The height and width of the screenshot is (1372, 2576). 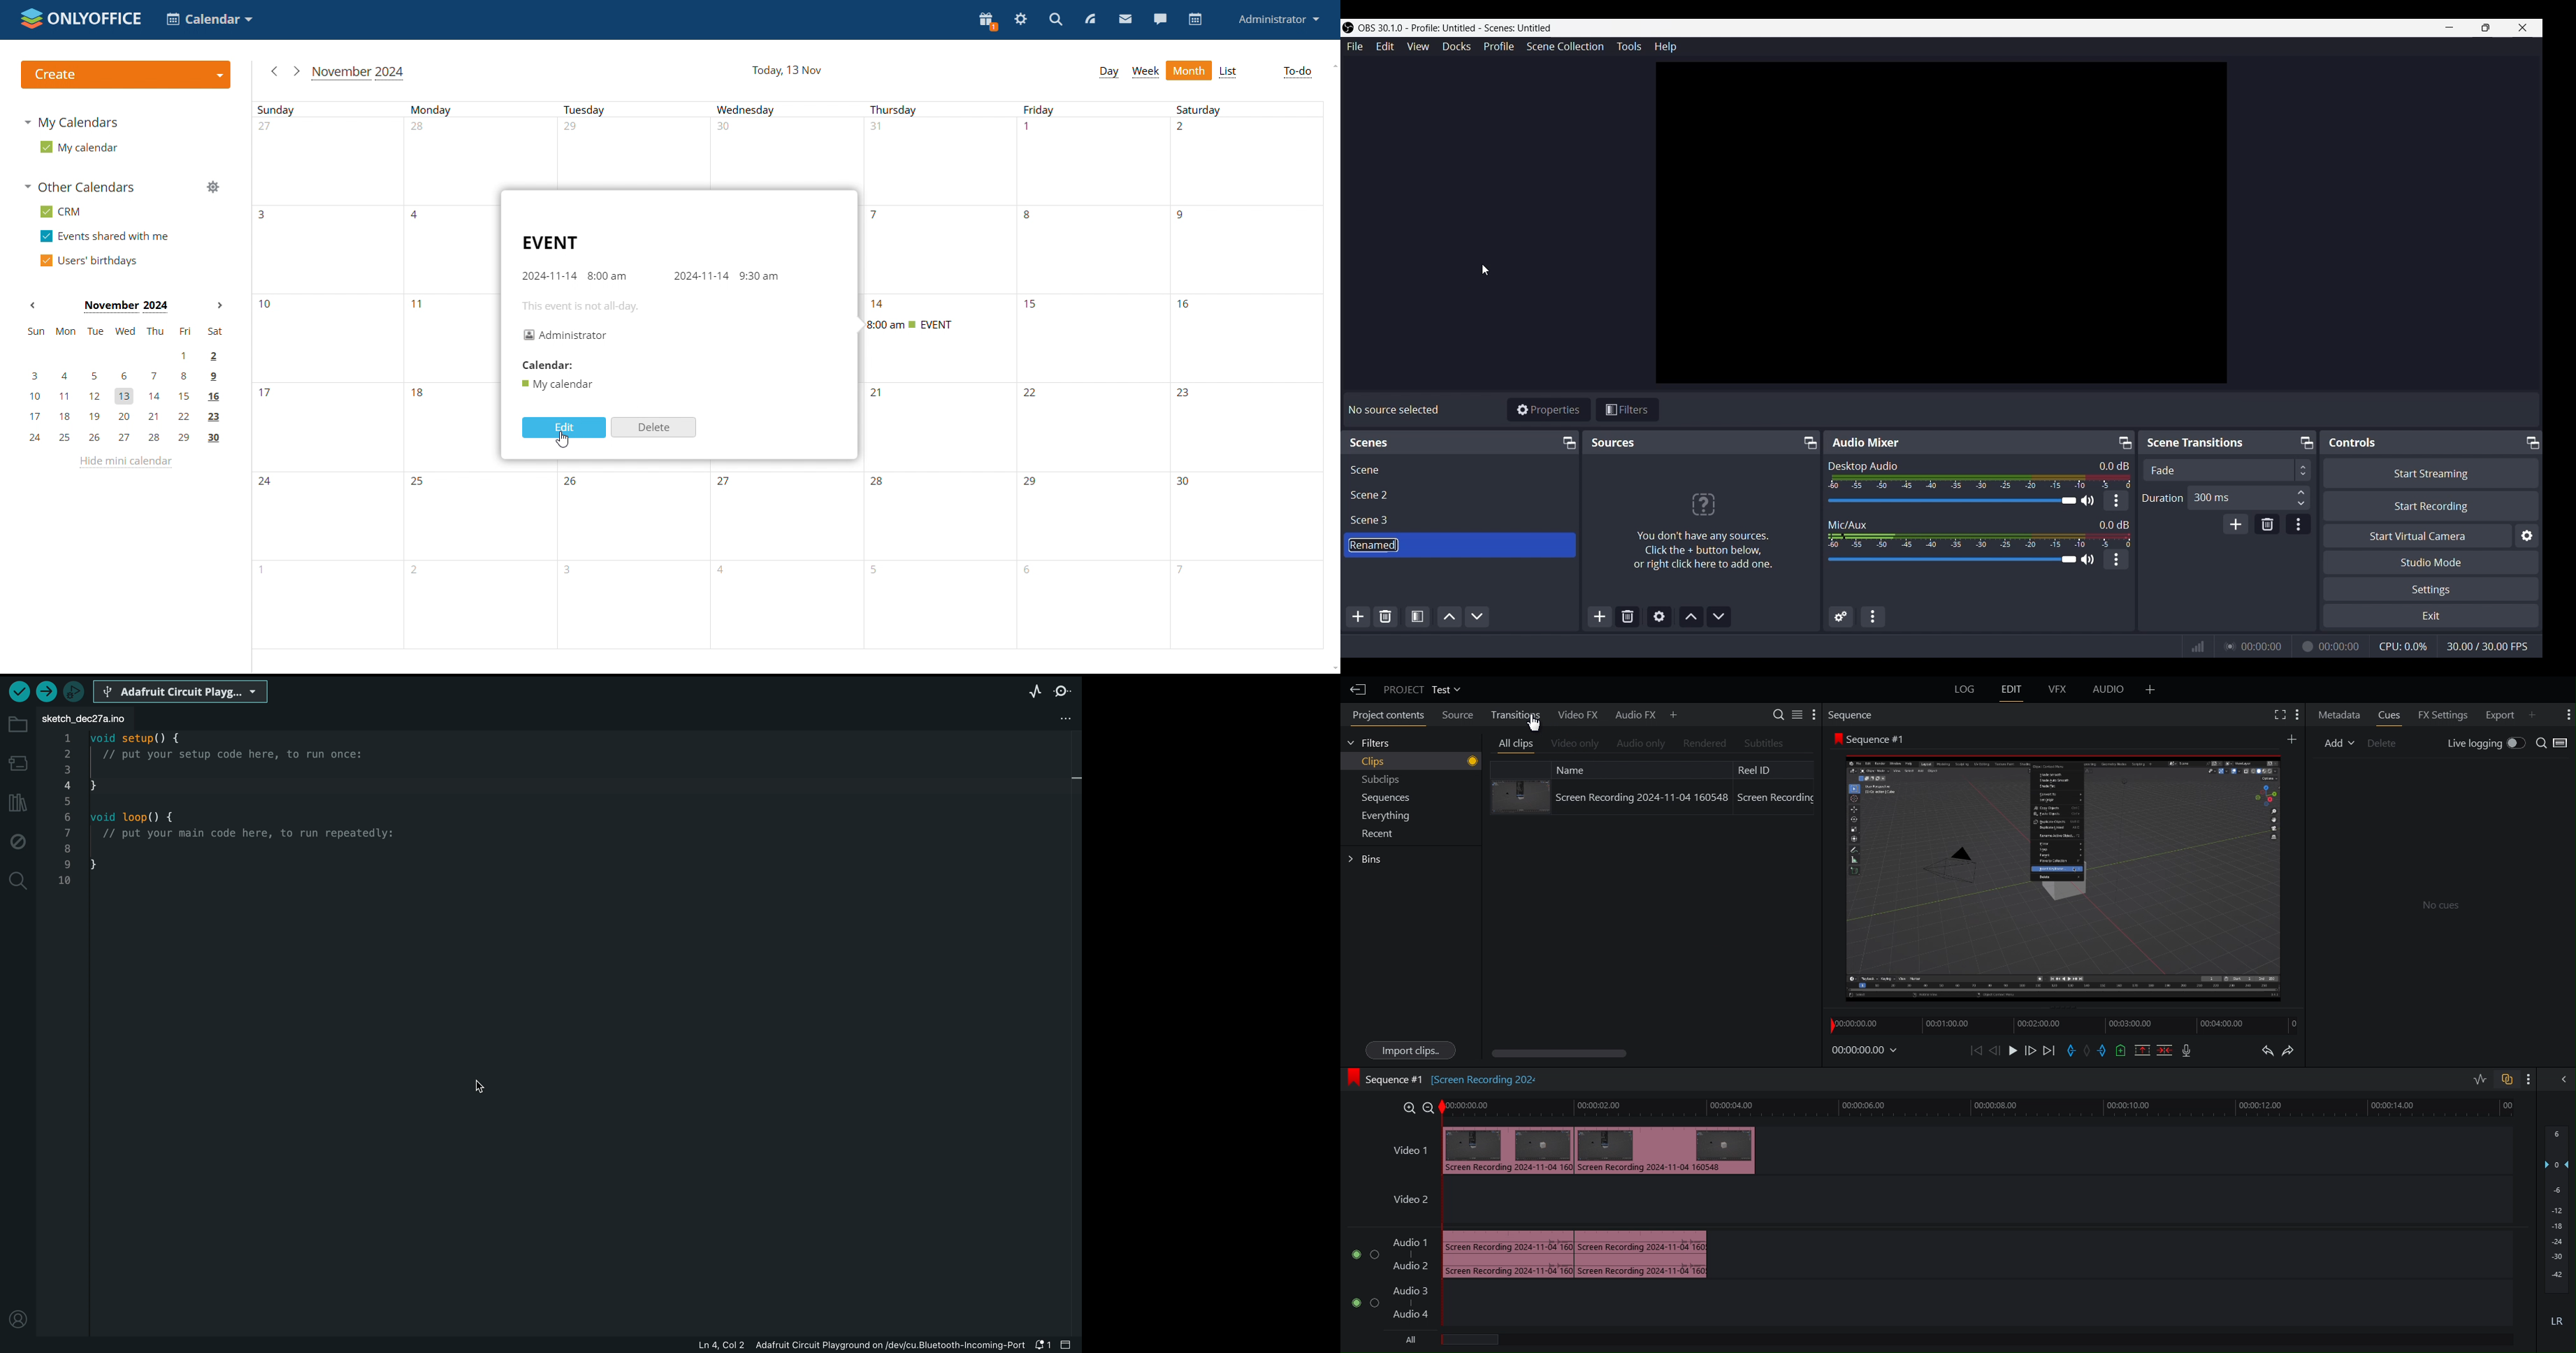 I want to click on Filters, so click(x=1628, y=409).